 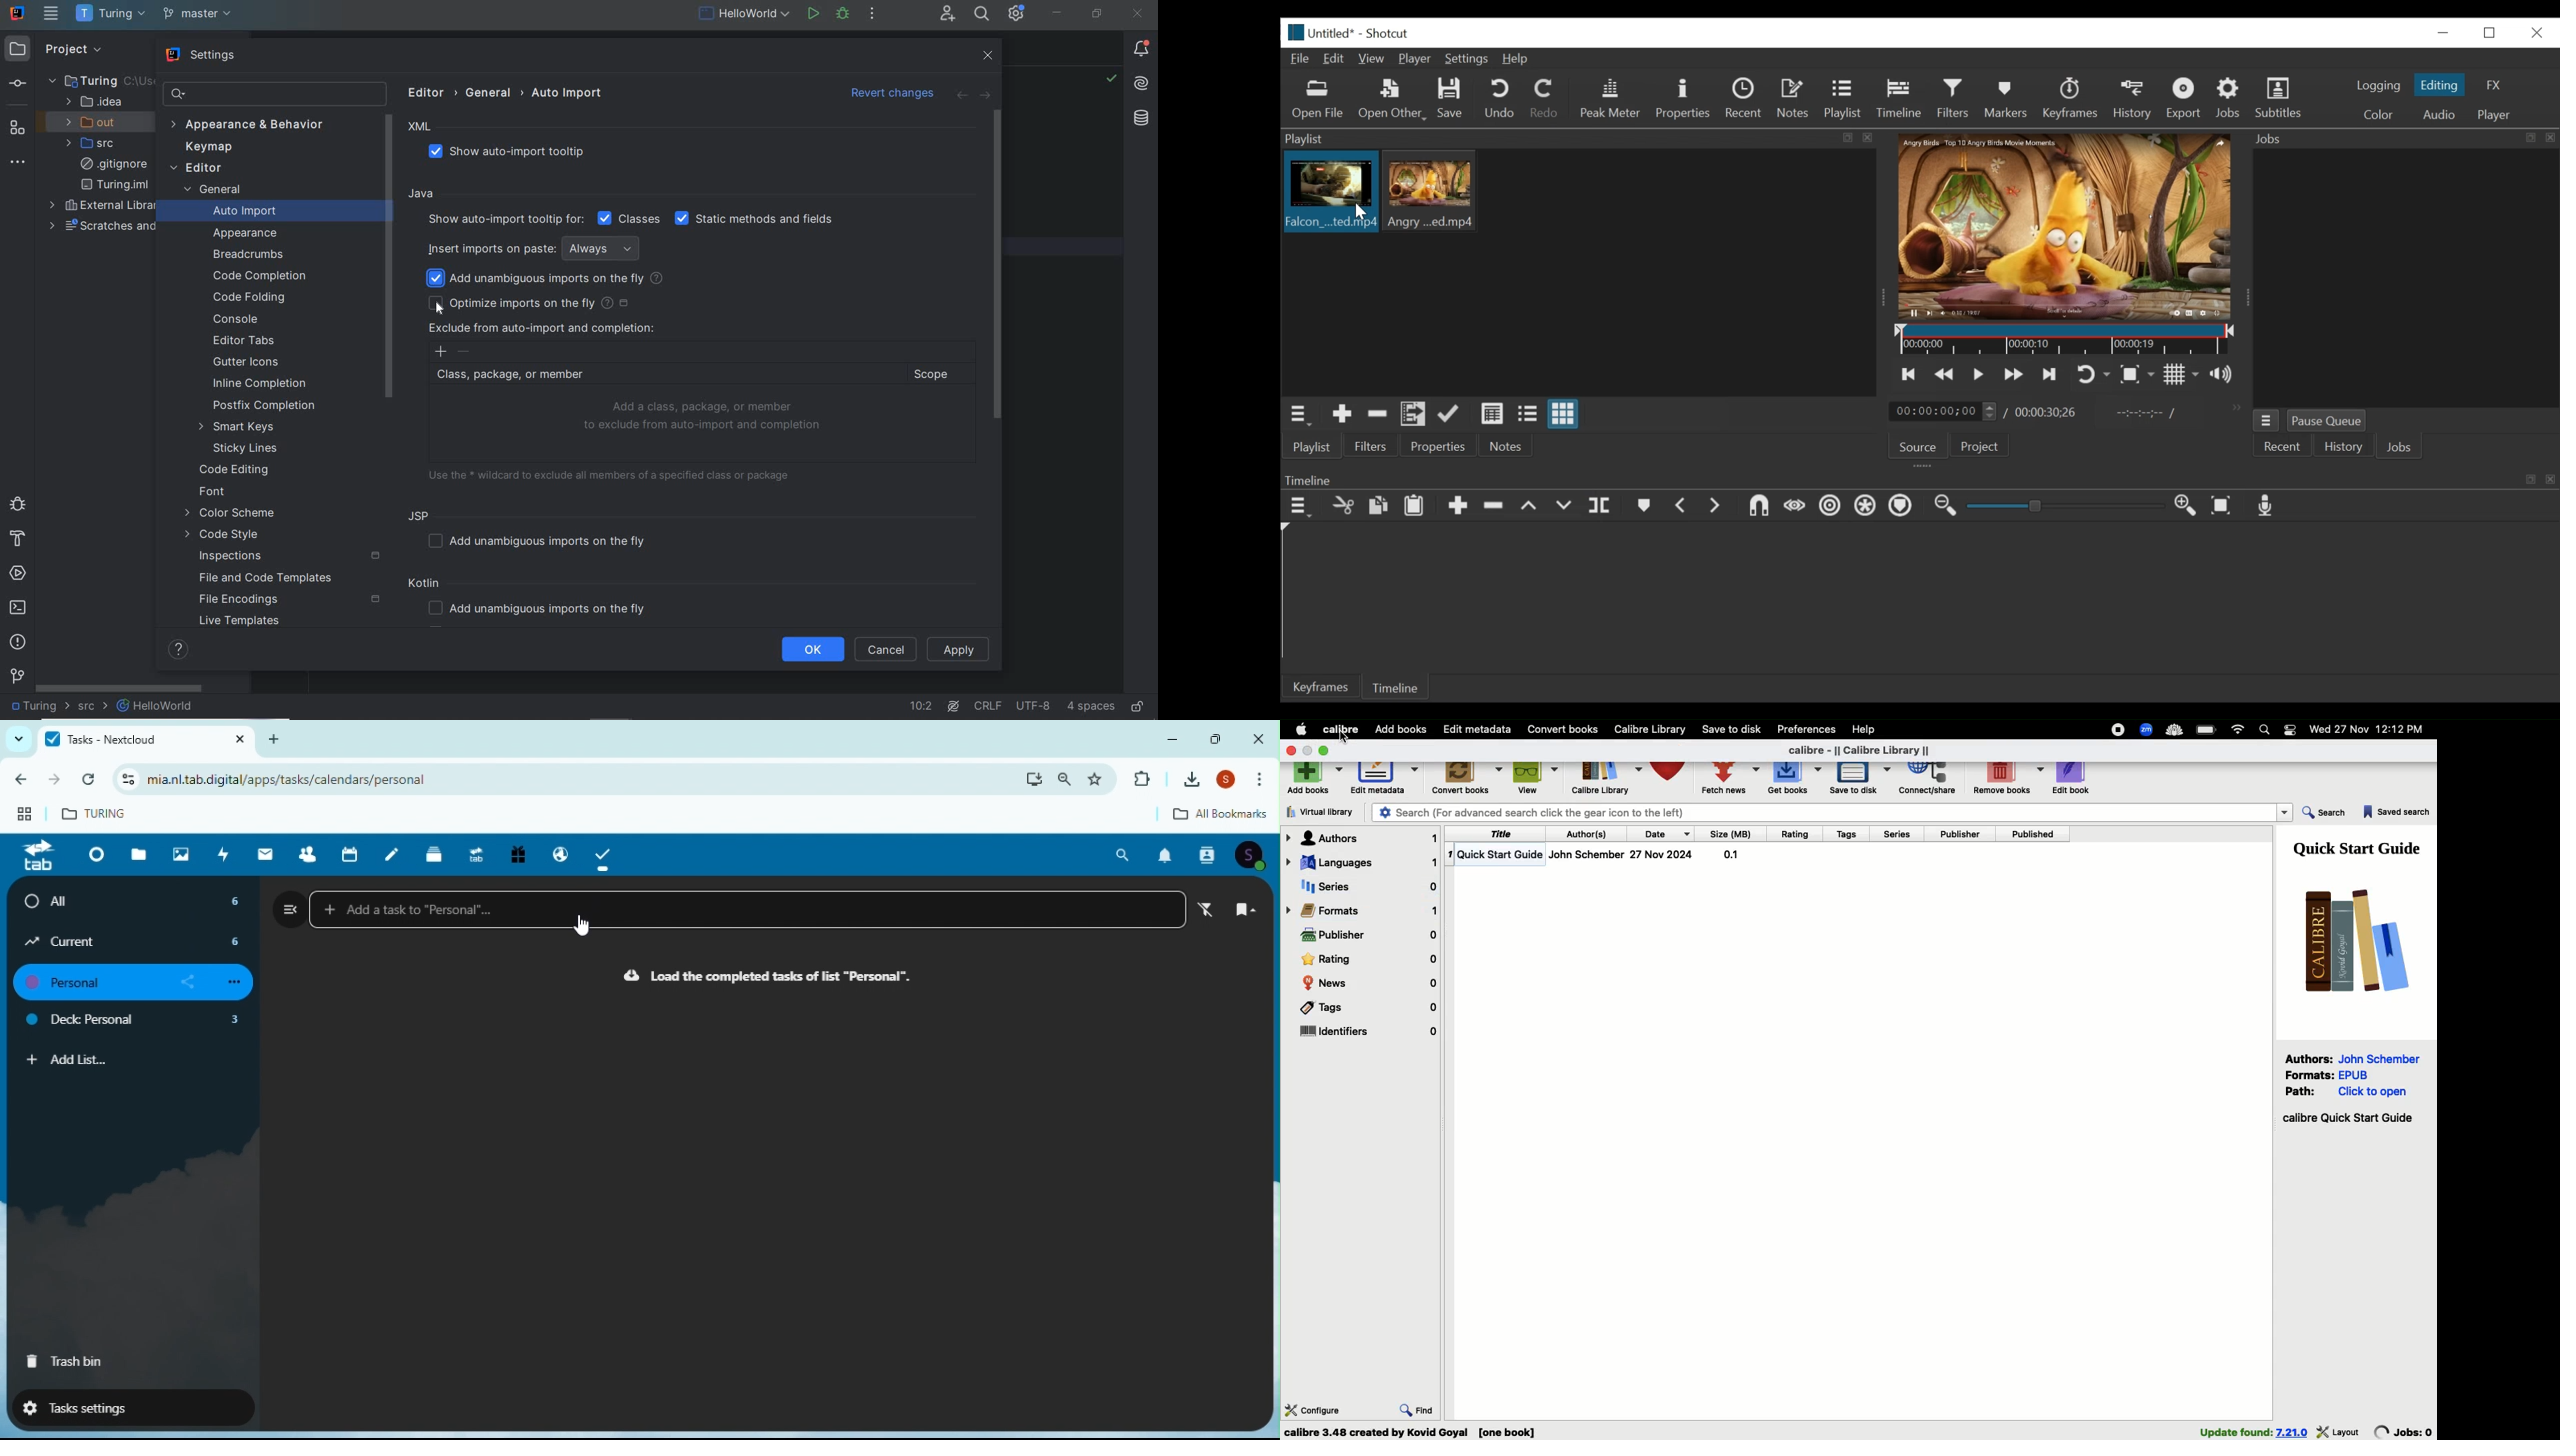 I want to click on add, so click(x=281, y=738).